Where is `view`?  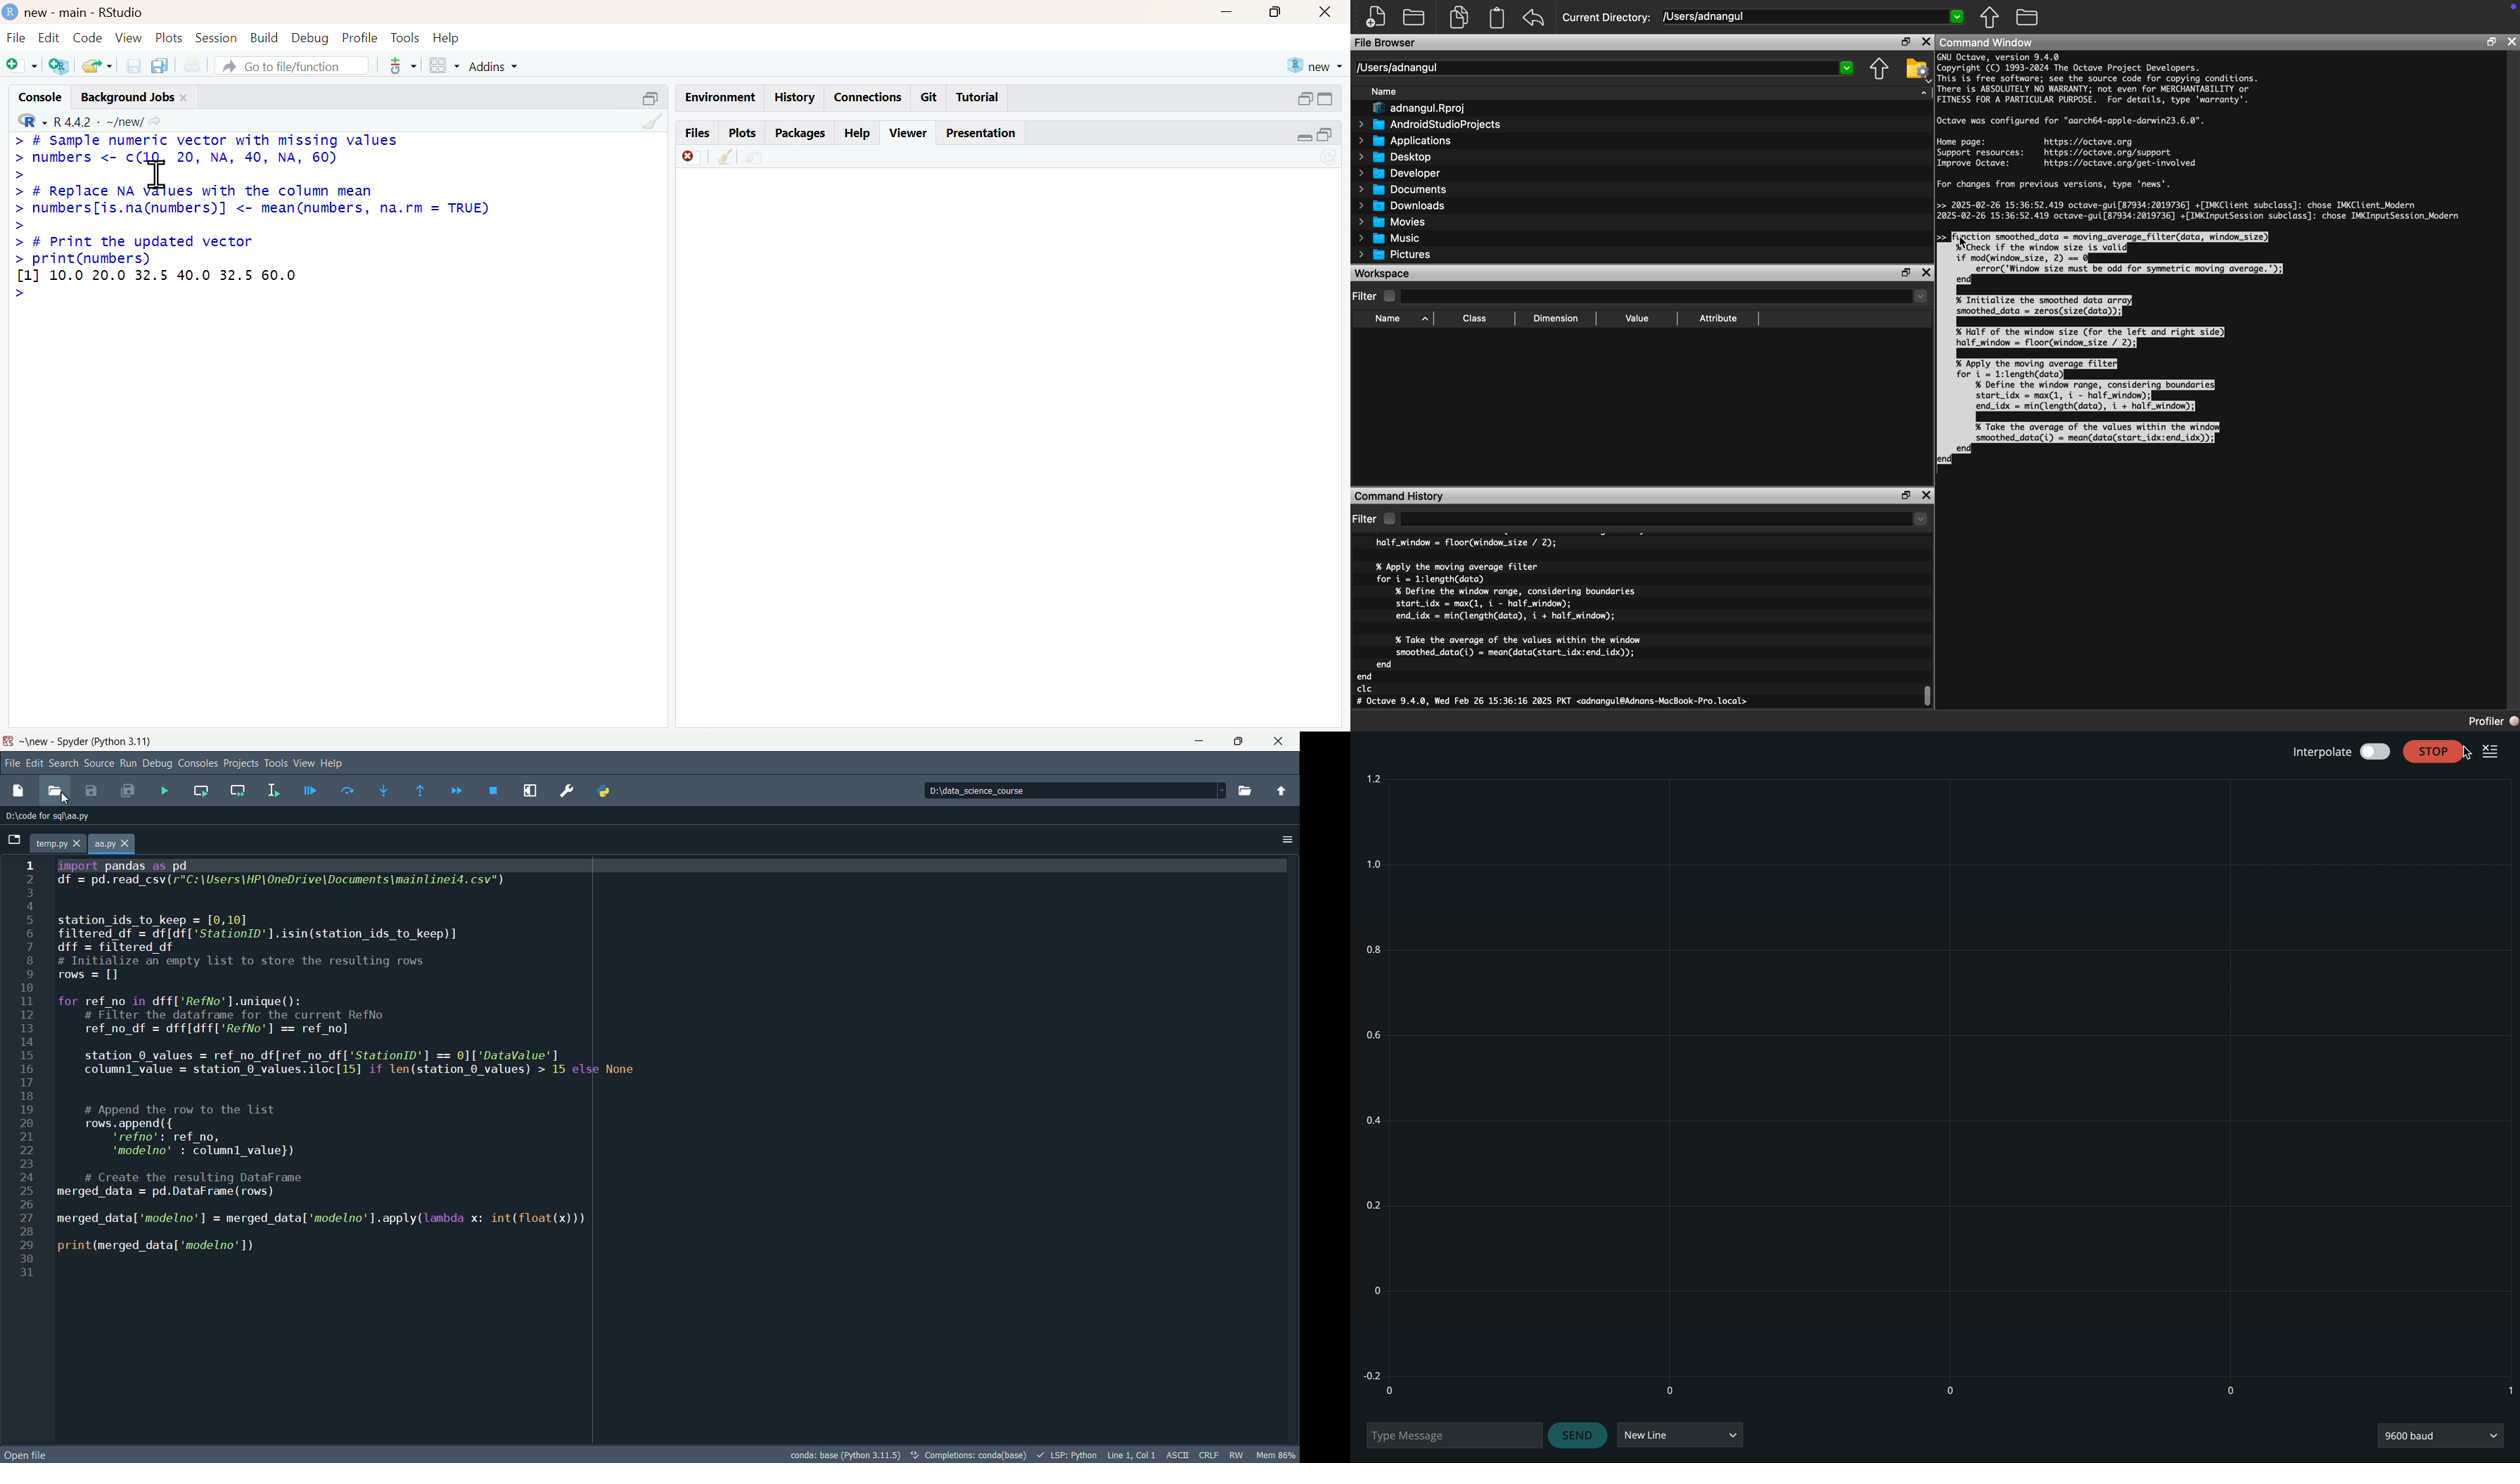 view is located at coordinates (129, 39).